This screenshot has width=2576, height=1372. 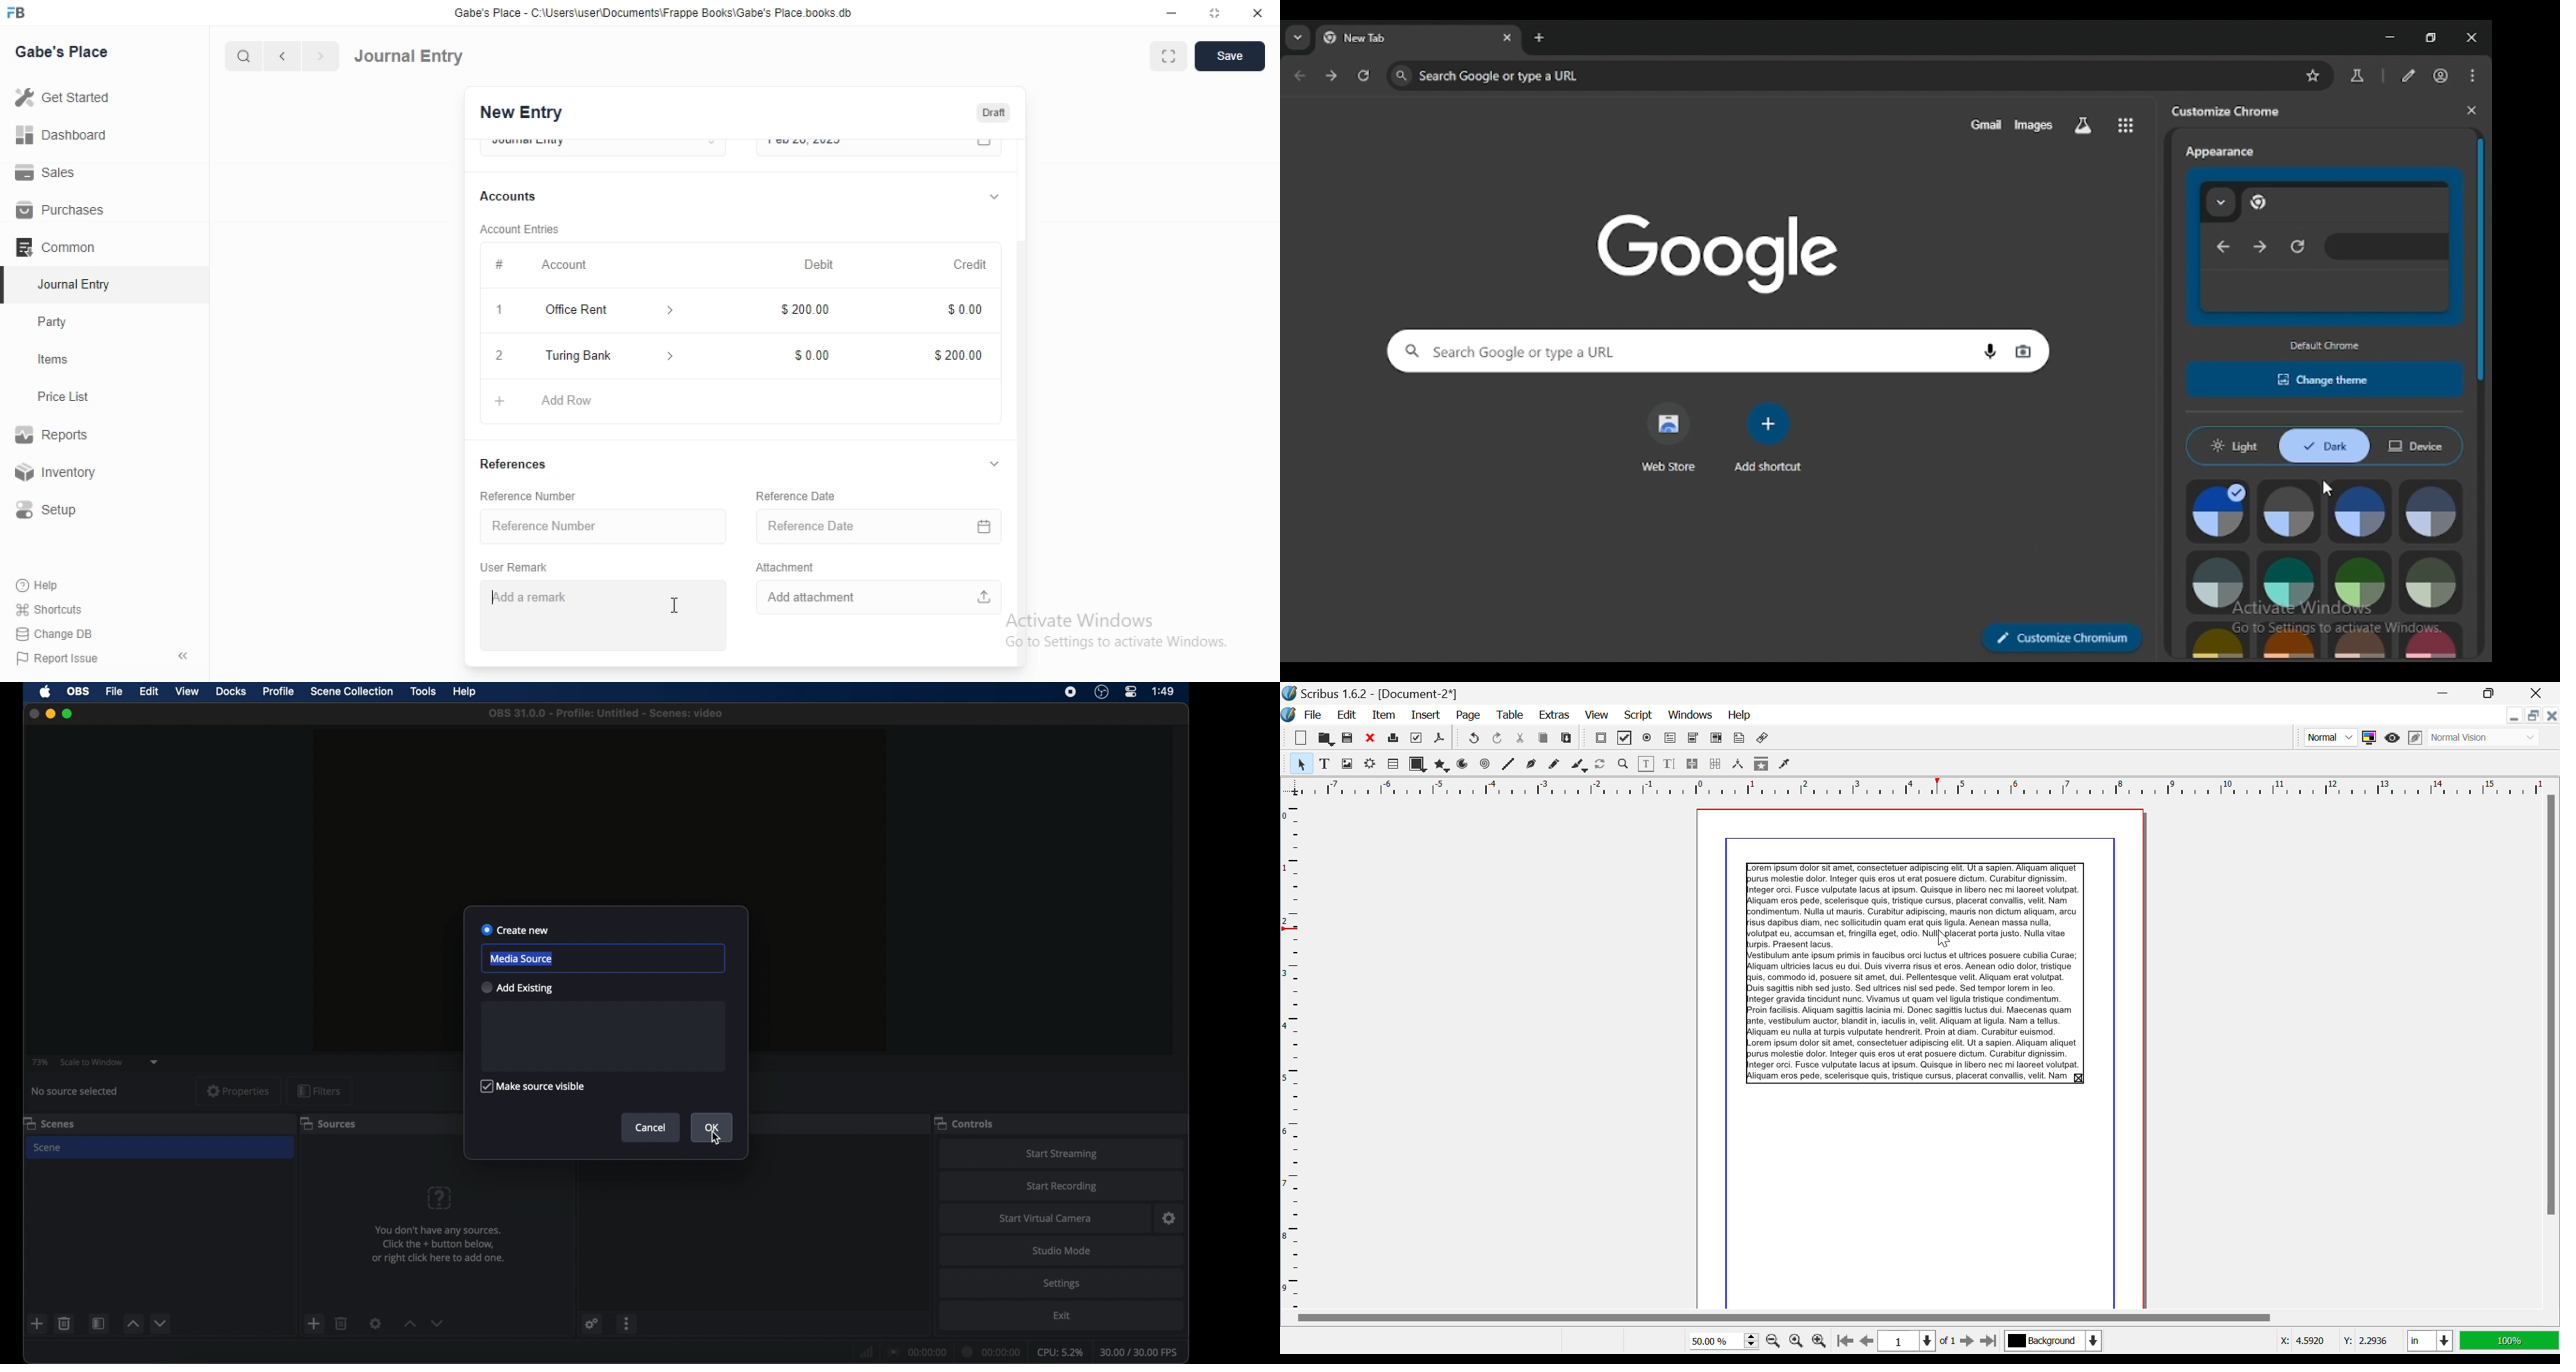 What do you see at coordinates (801, 492) in the screenshot?
I see `Reference Date` at bounding box center [801, 492].